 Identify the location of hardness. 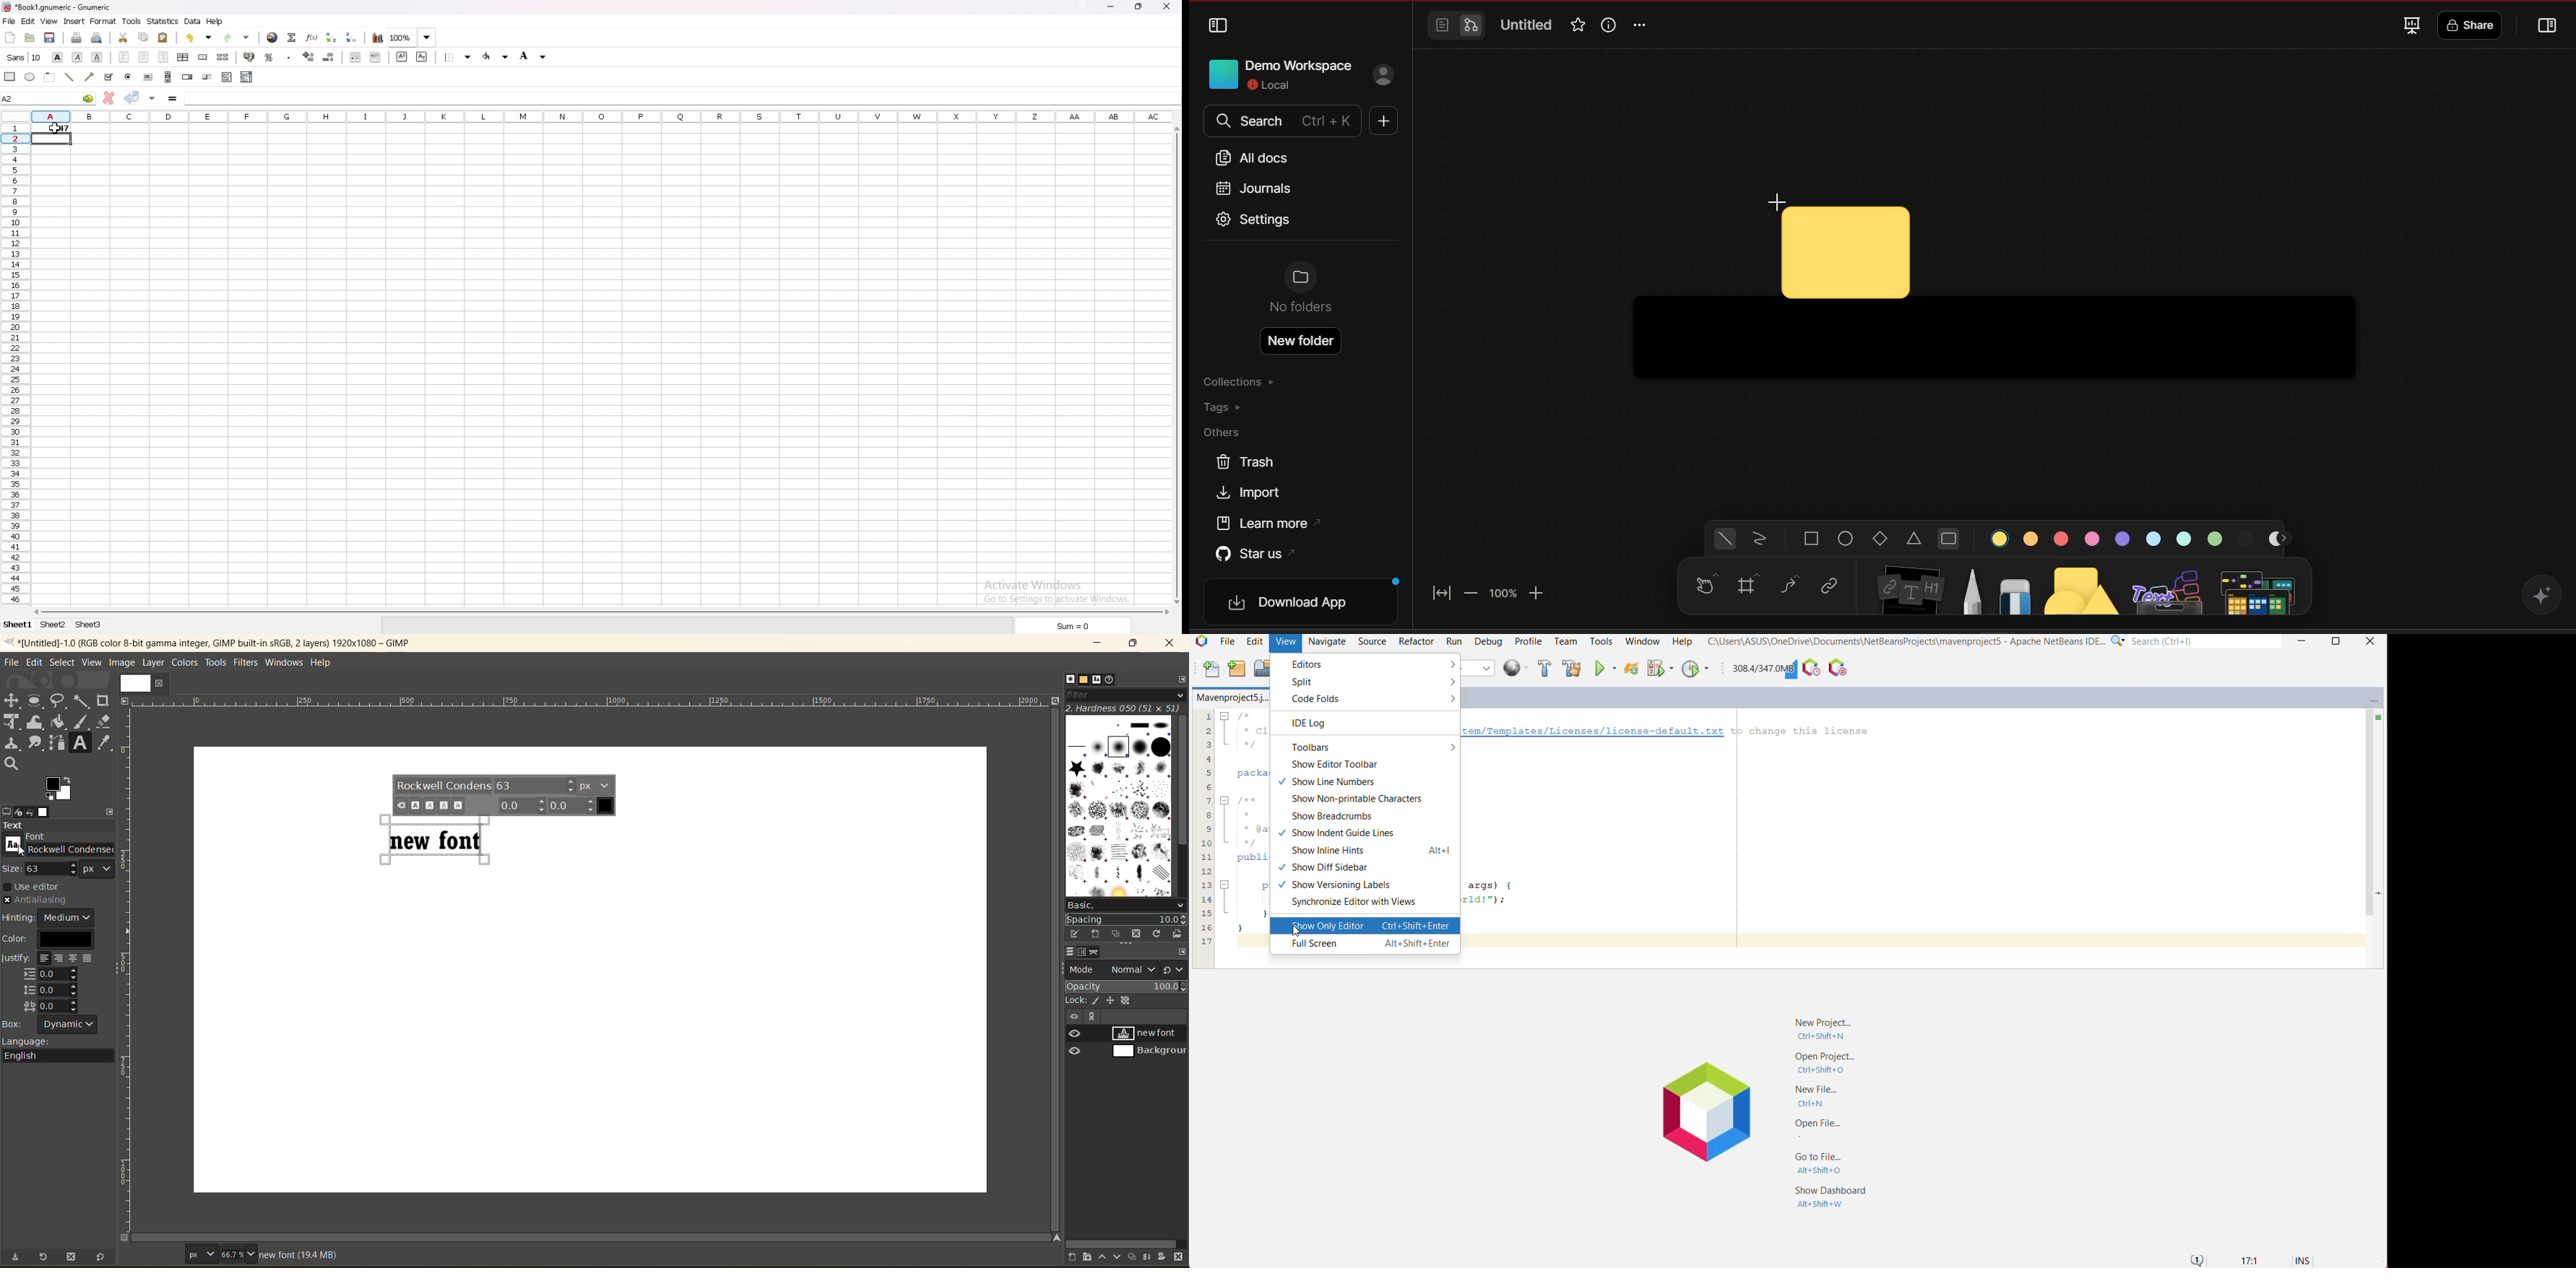
(1125, 708).